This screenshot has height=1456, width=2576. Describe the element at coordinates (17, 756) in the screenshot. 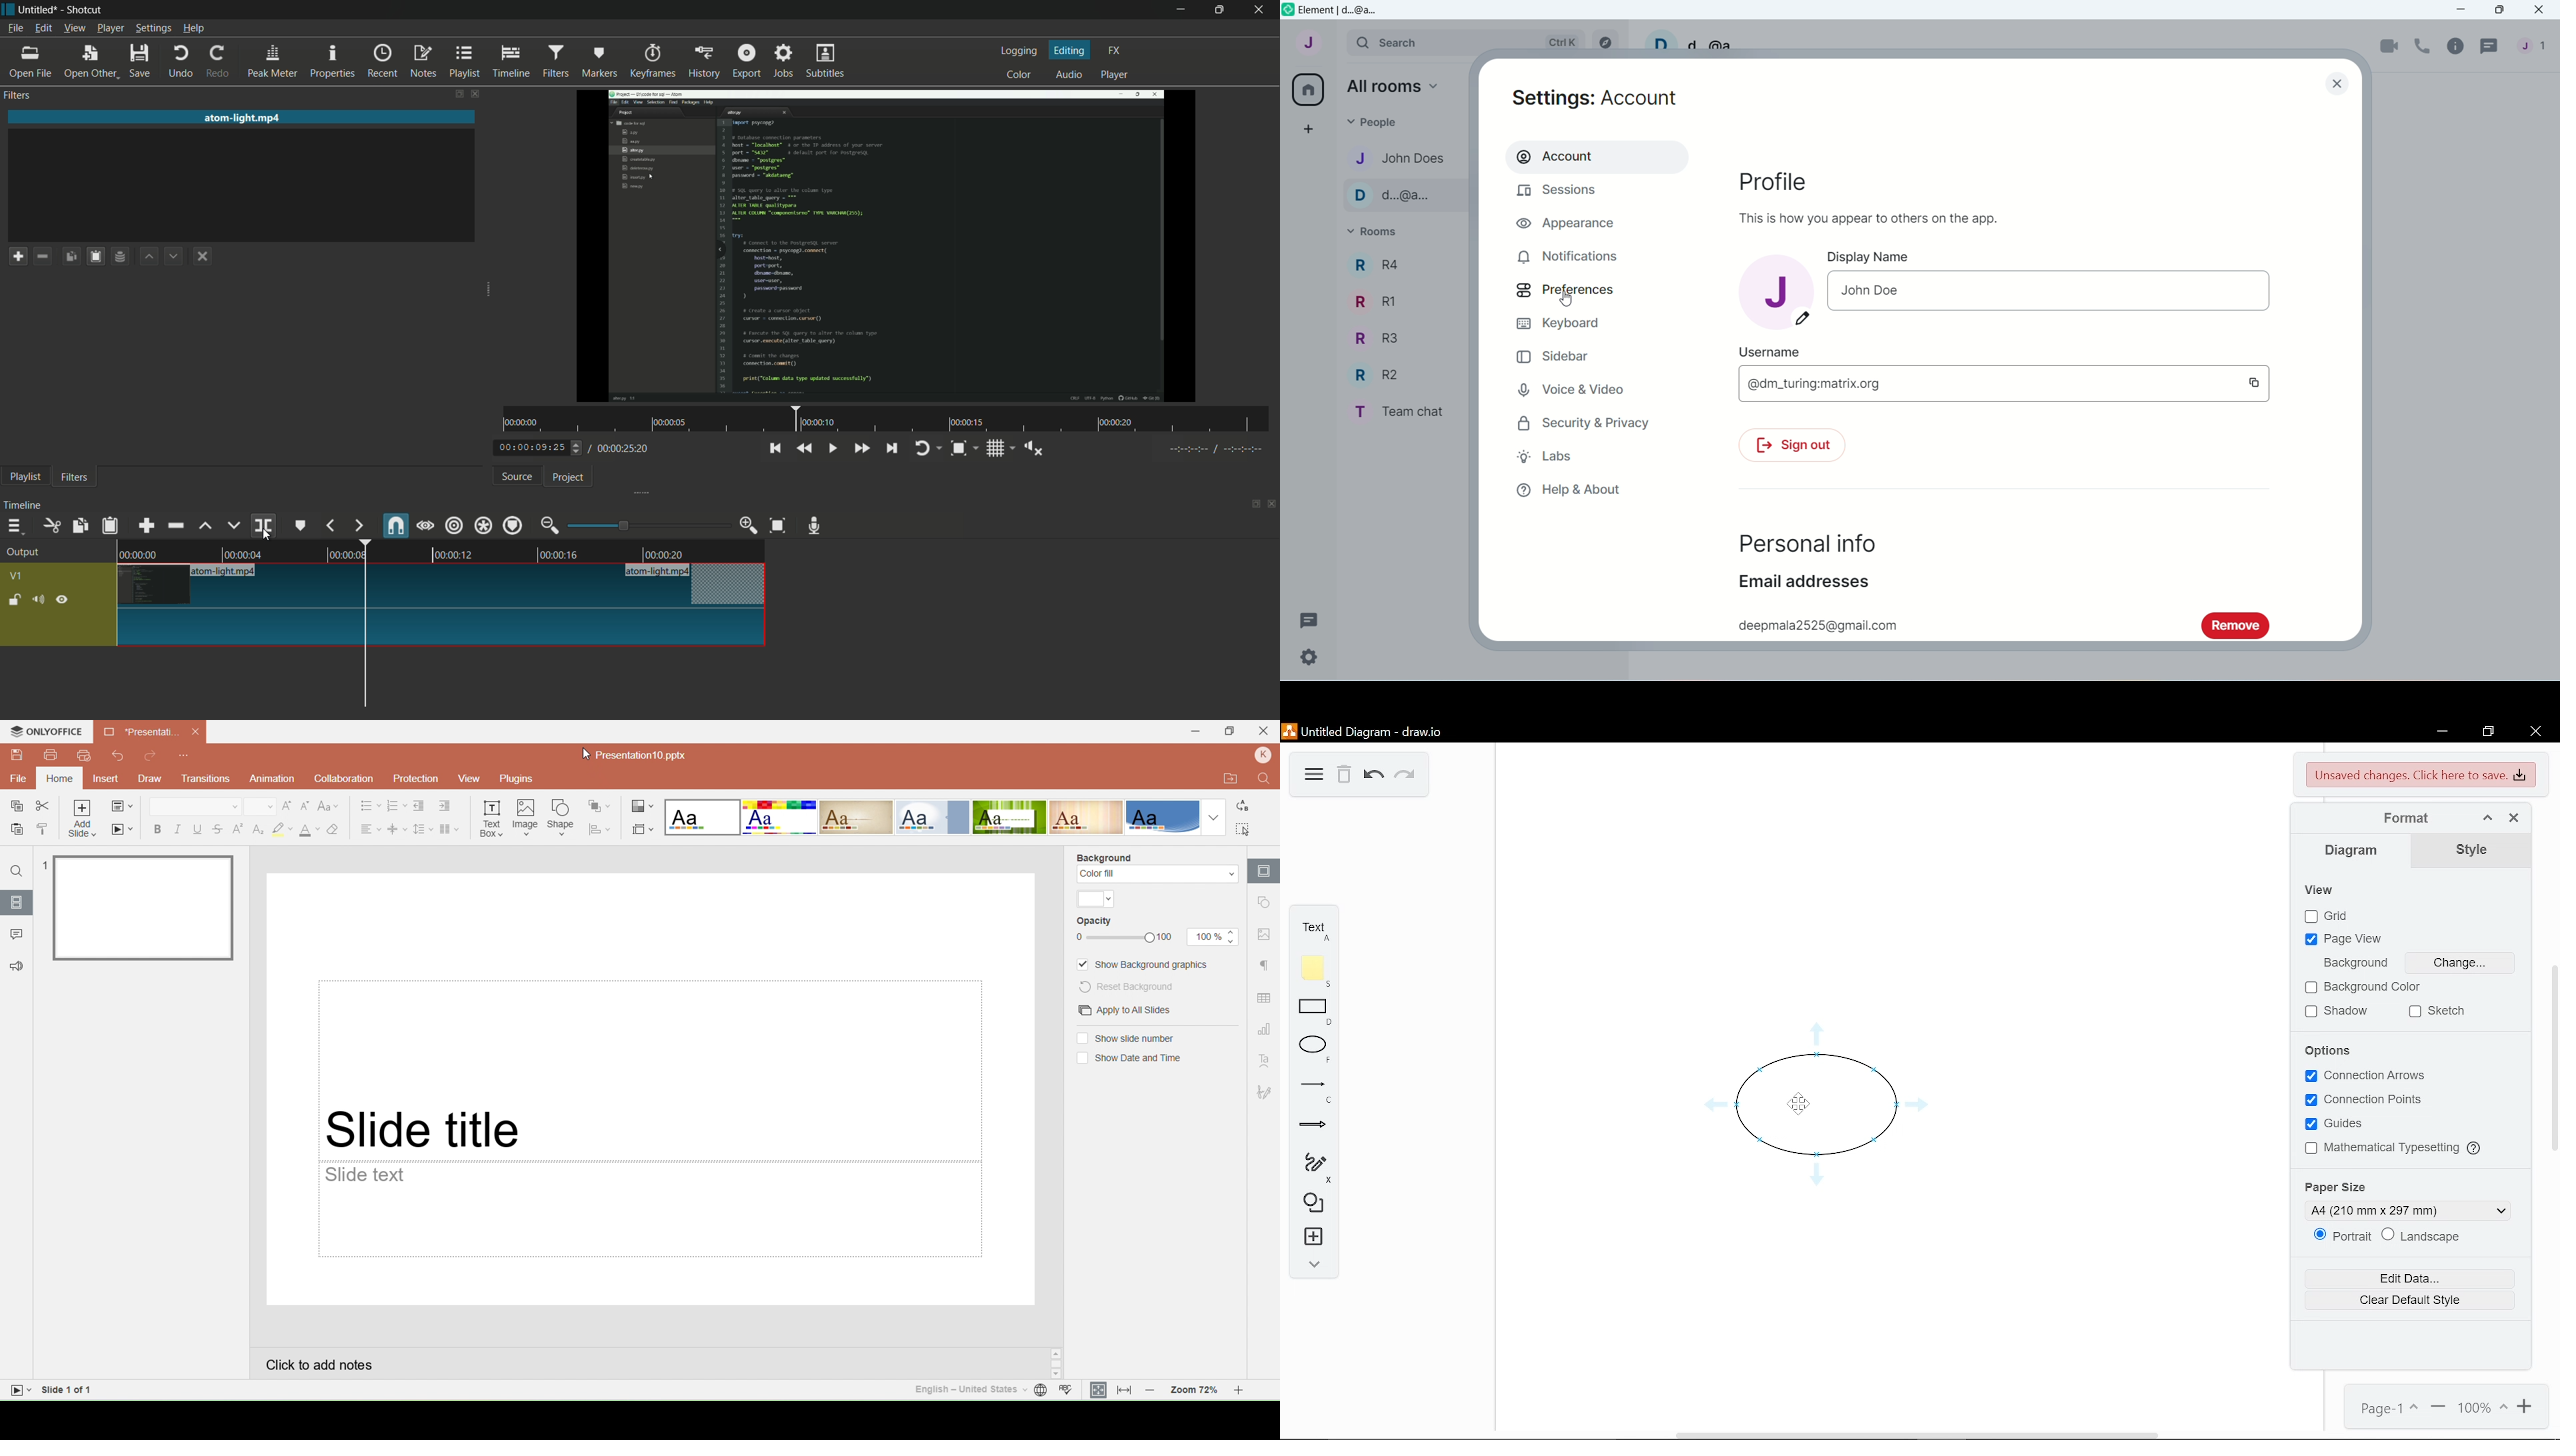

I see `Save` at that location.